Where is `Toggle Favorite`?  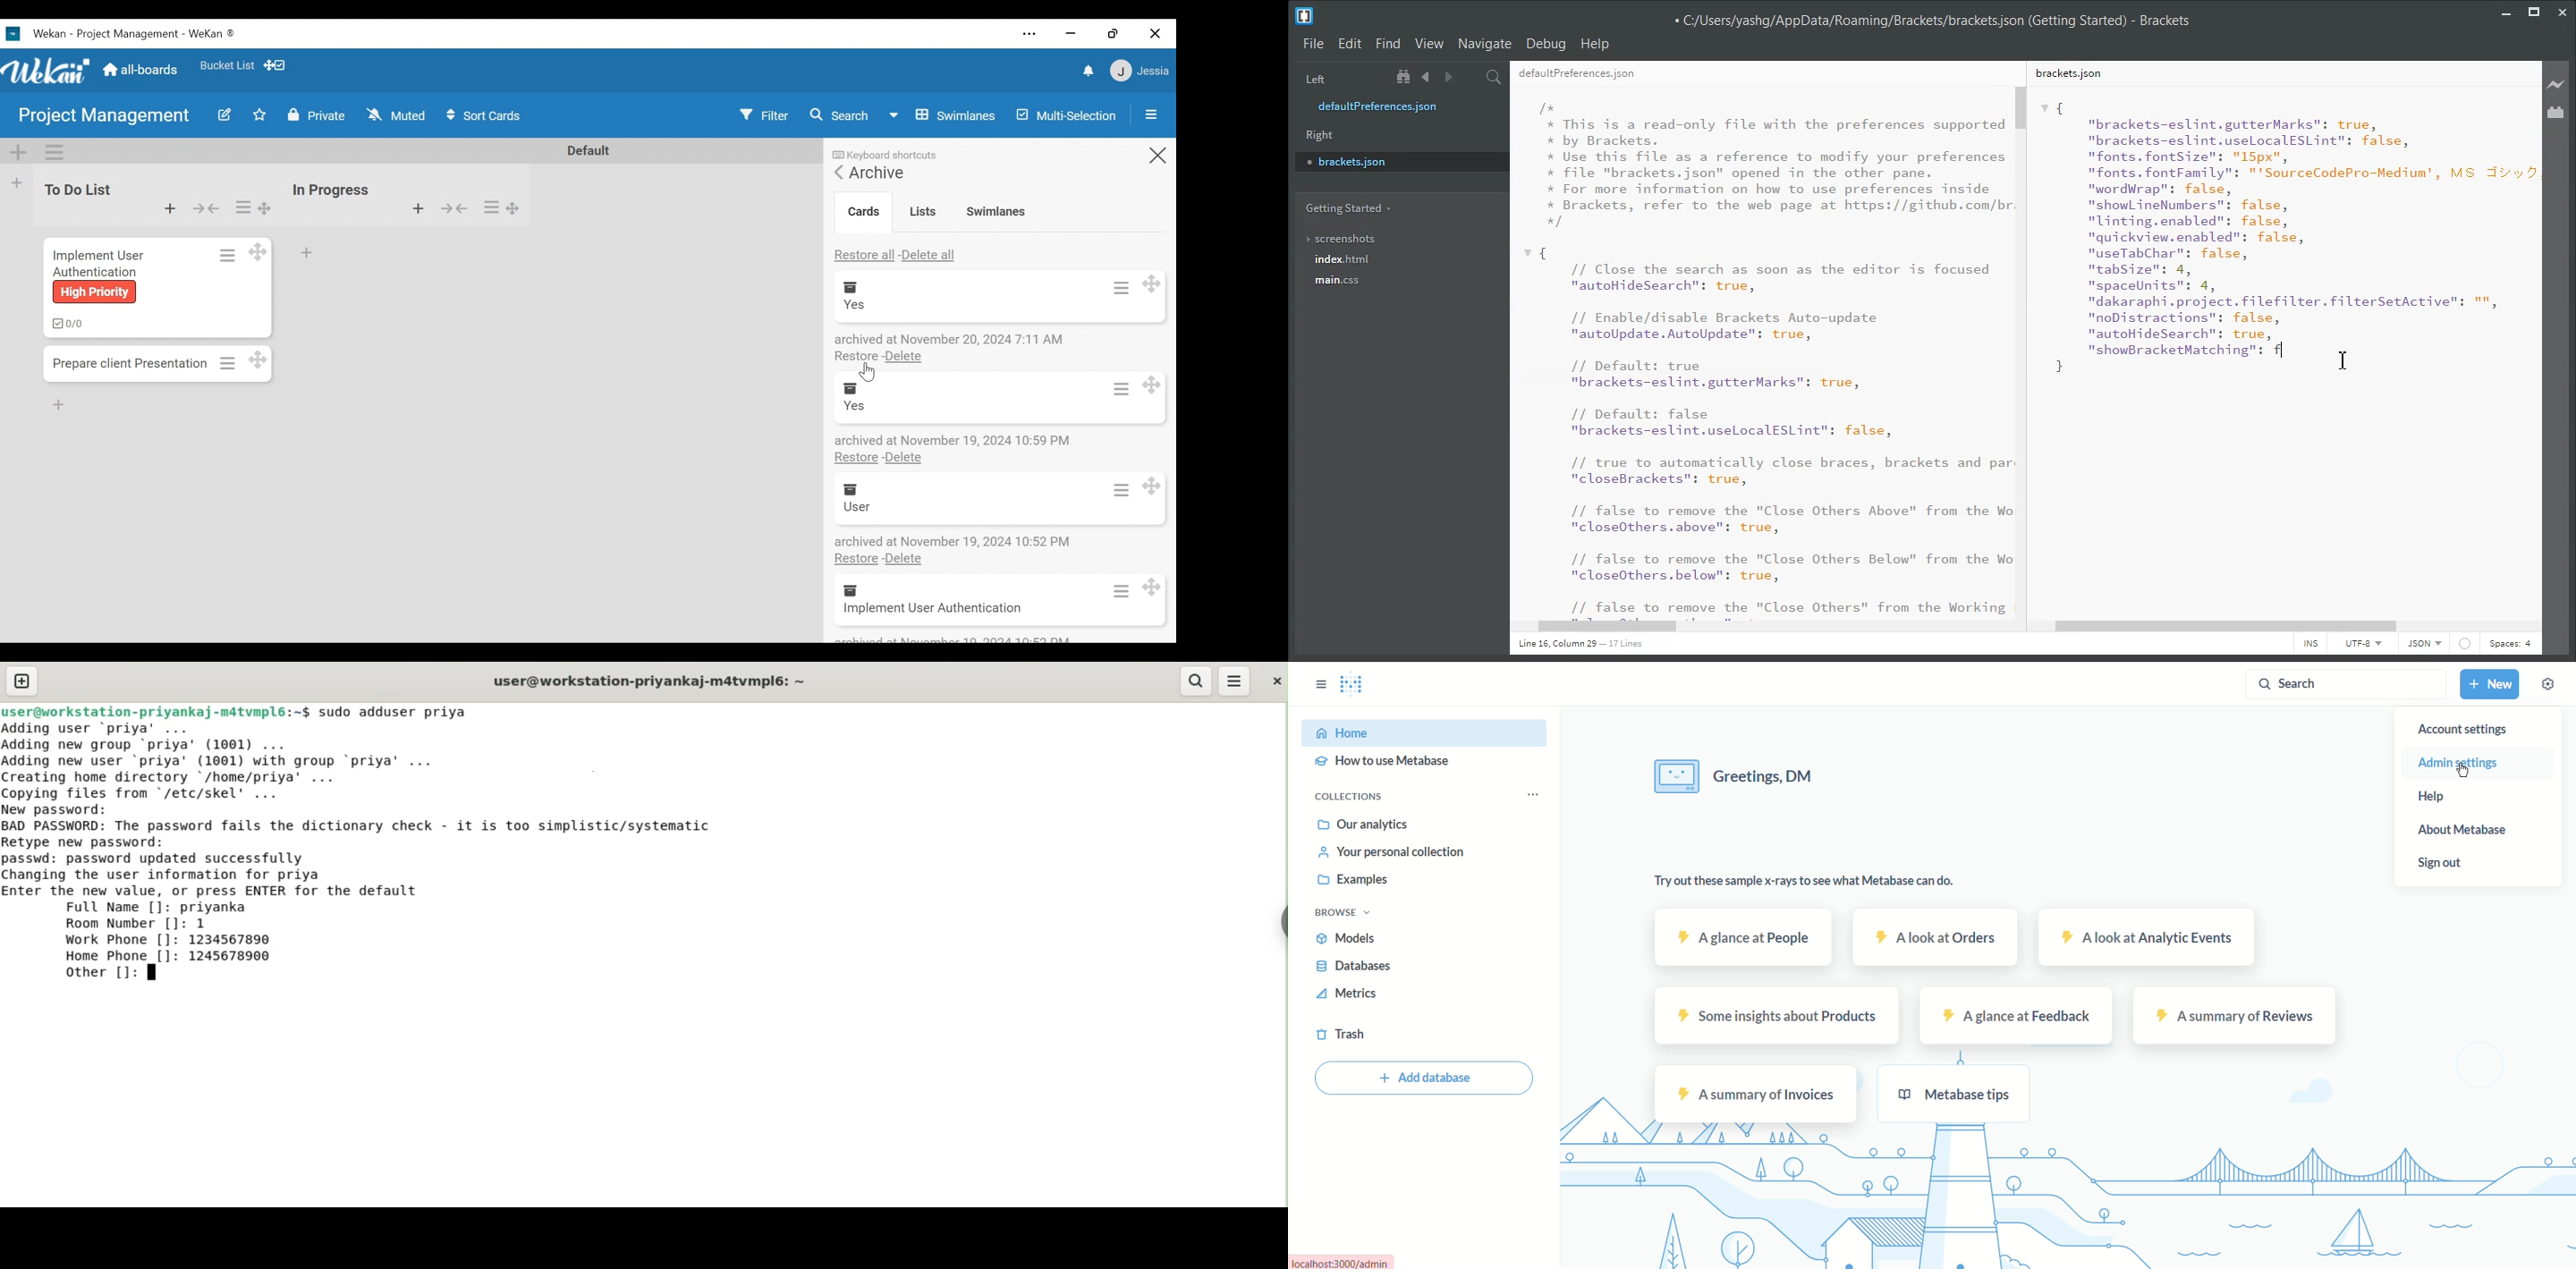
Toggle Favorite is located at coordinates (257, 116).